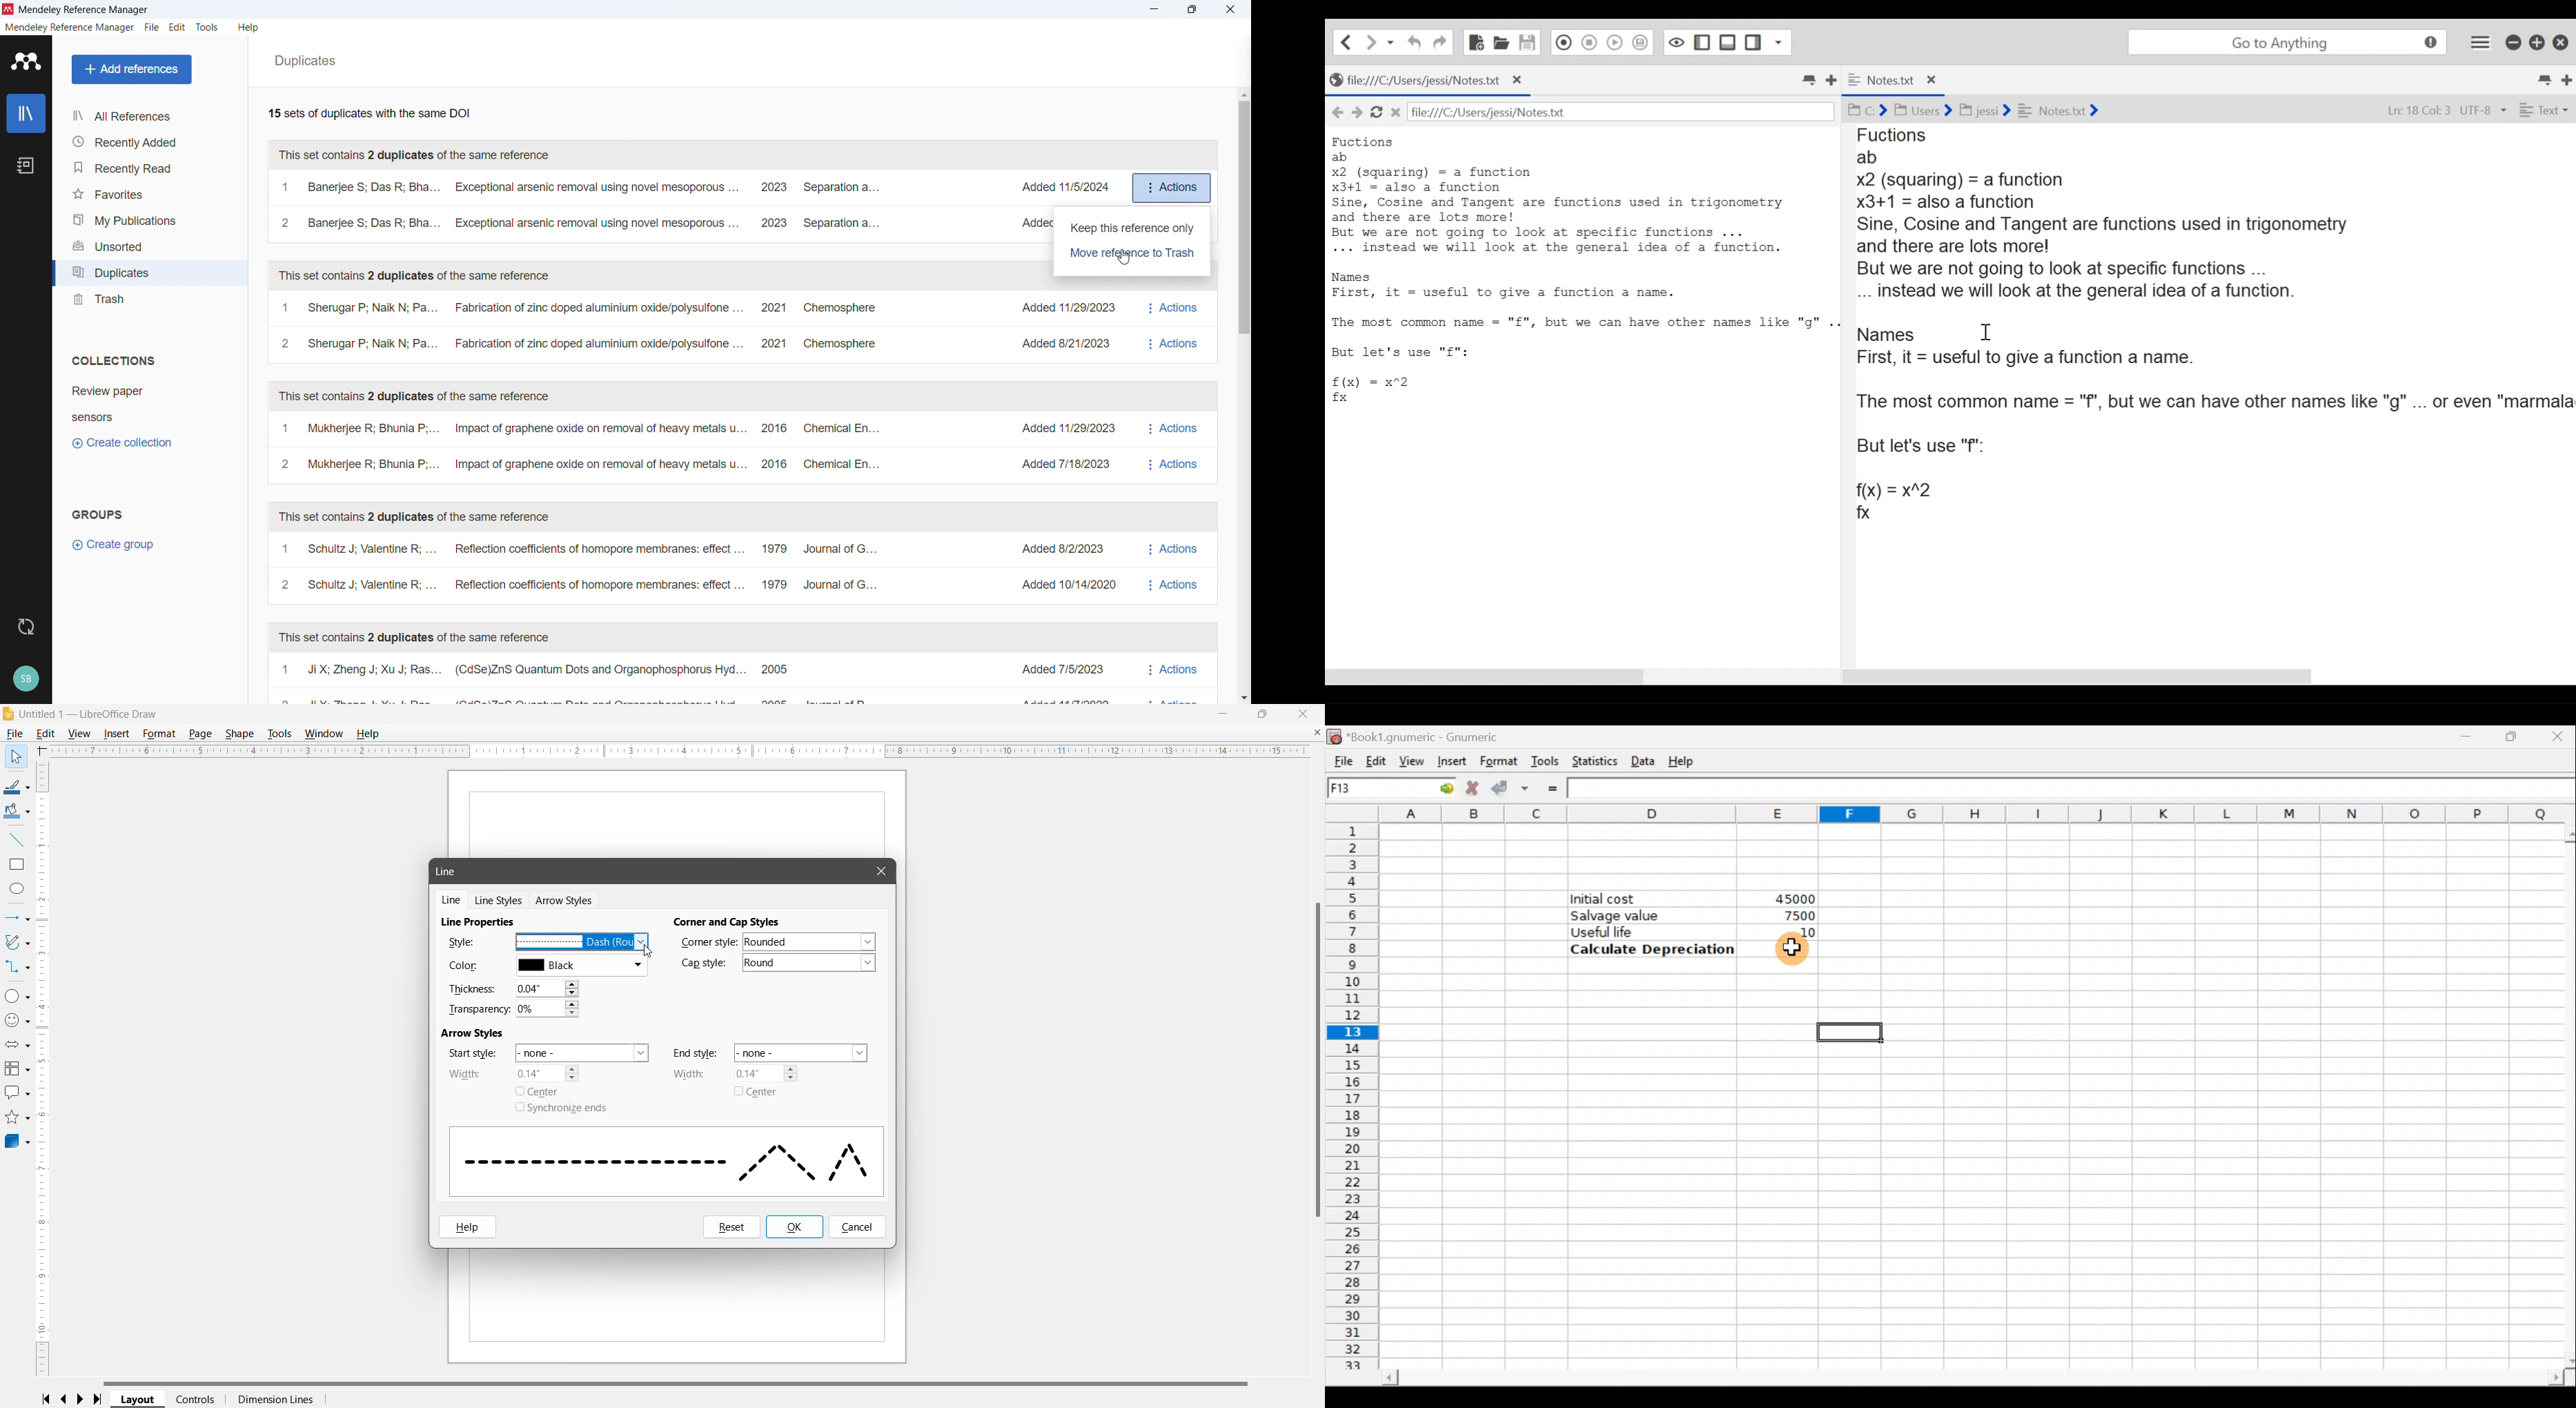 This screenshot has width=2576, height=1428. What do you see at coordinates (565, 1108) in the screenshot?
I see `Synchronize ends` at bounding box center [565, 1108].